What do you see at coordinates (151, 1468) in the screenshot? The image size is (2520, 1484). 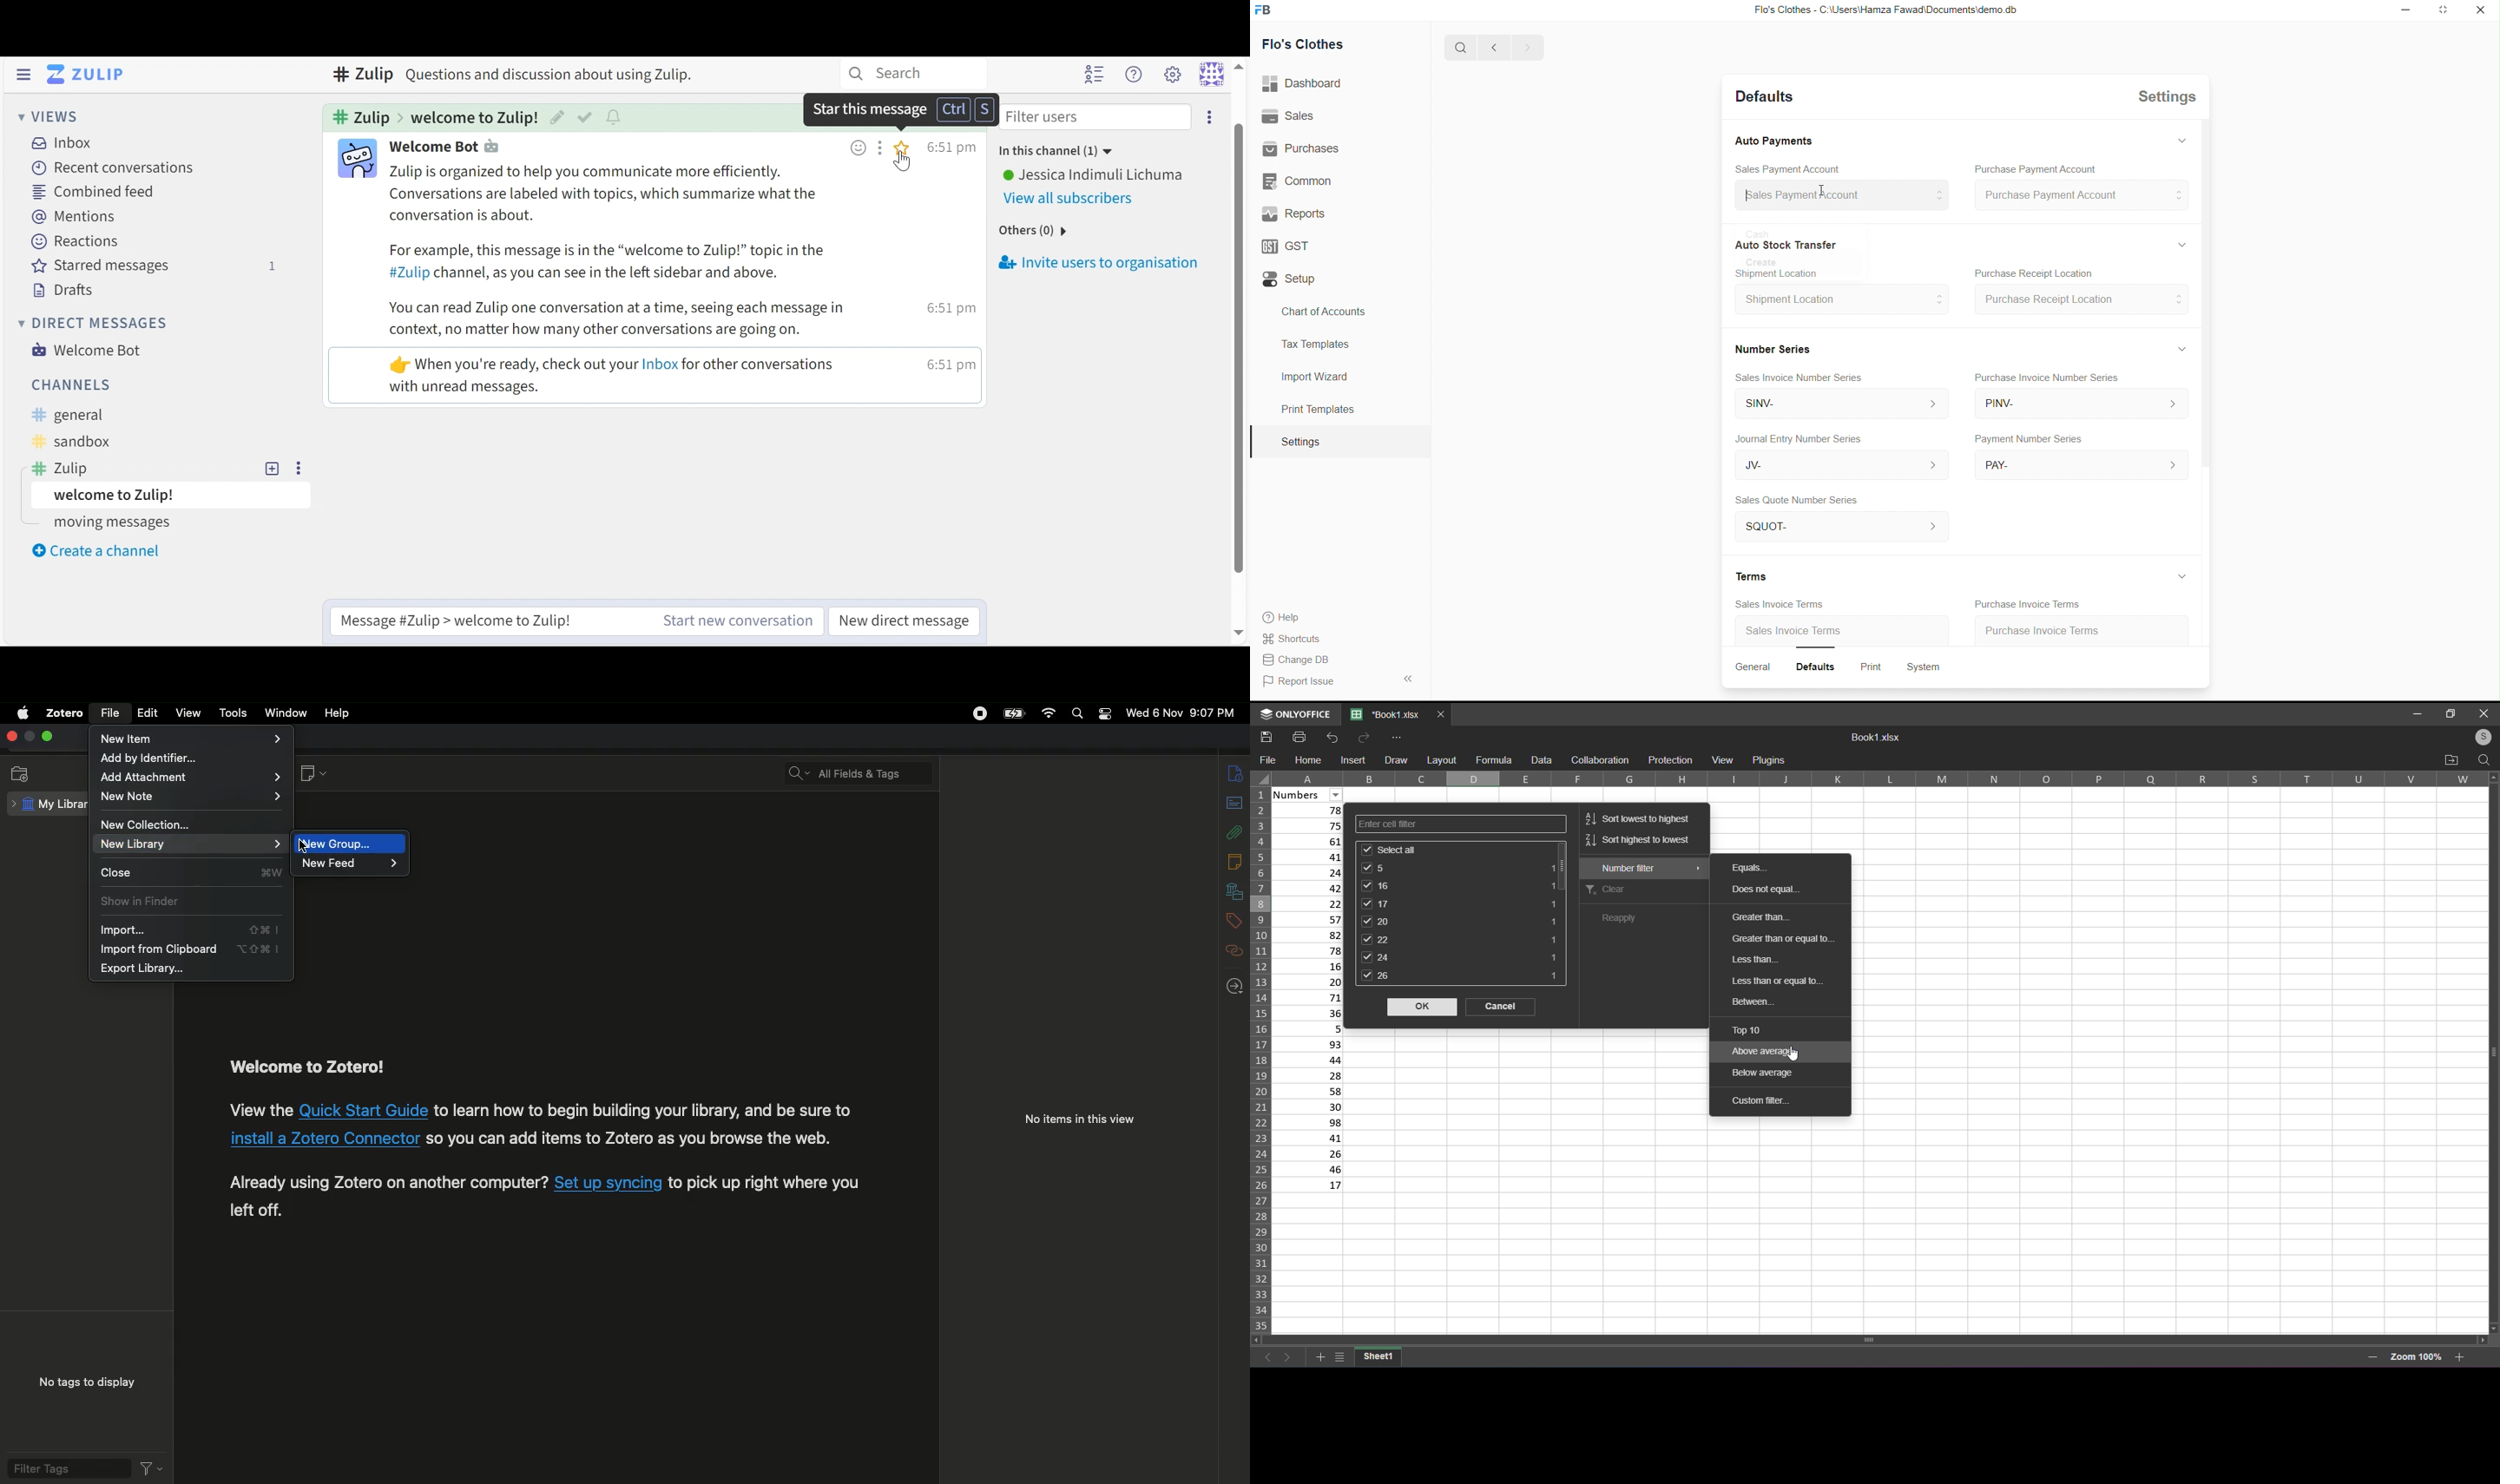 I see `Filter` at bounding box center [151, 1468].